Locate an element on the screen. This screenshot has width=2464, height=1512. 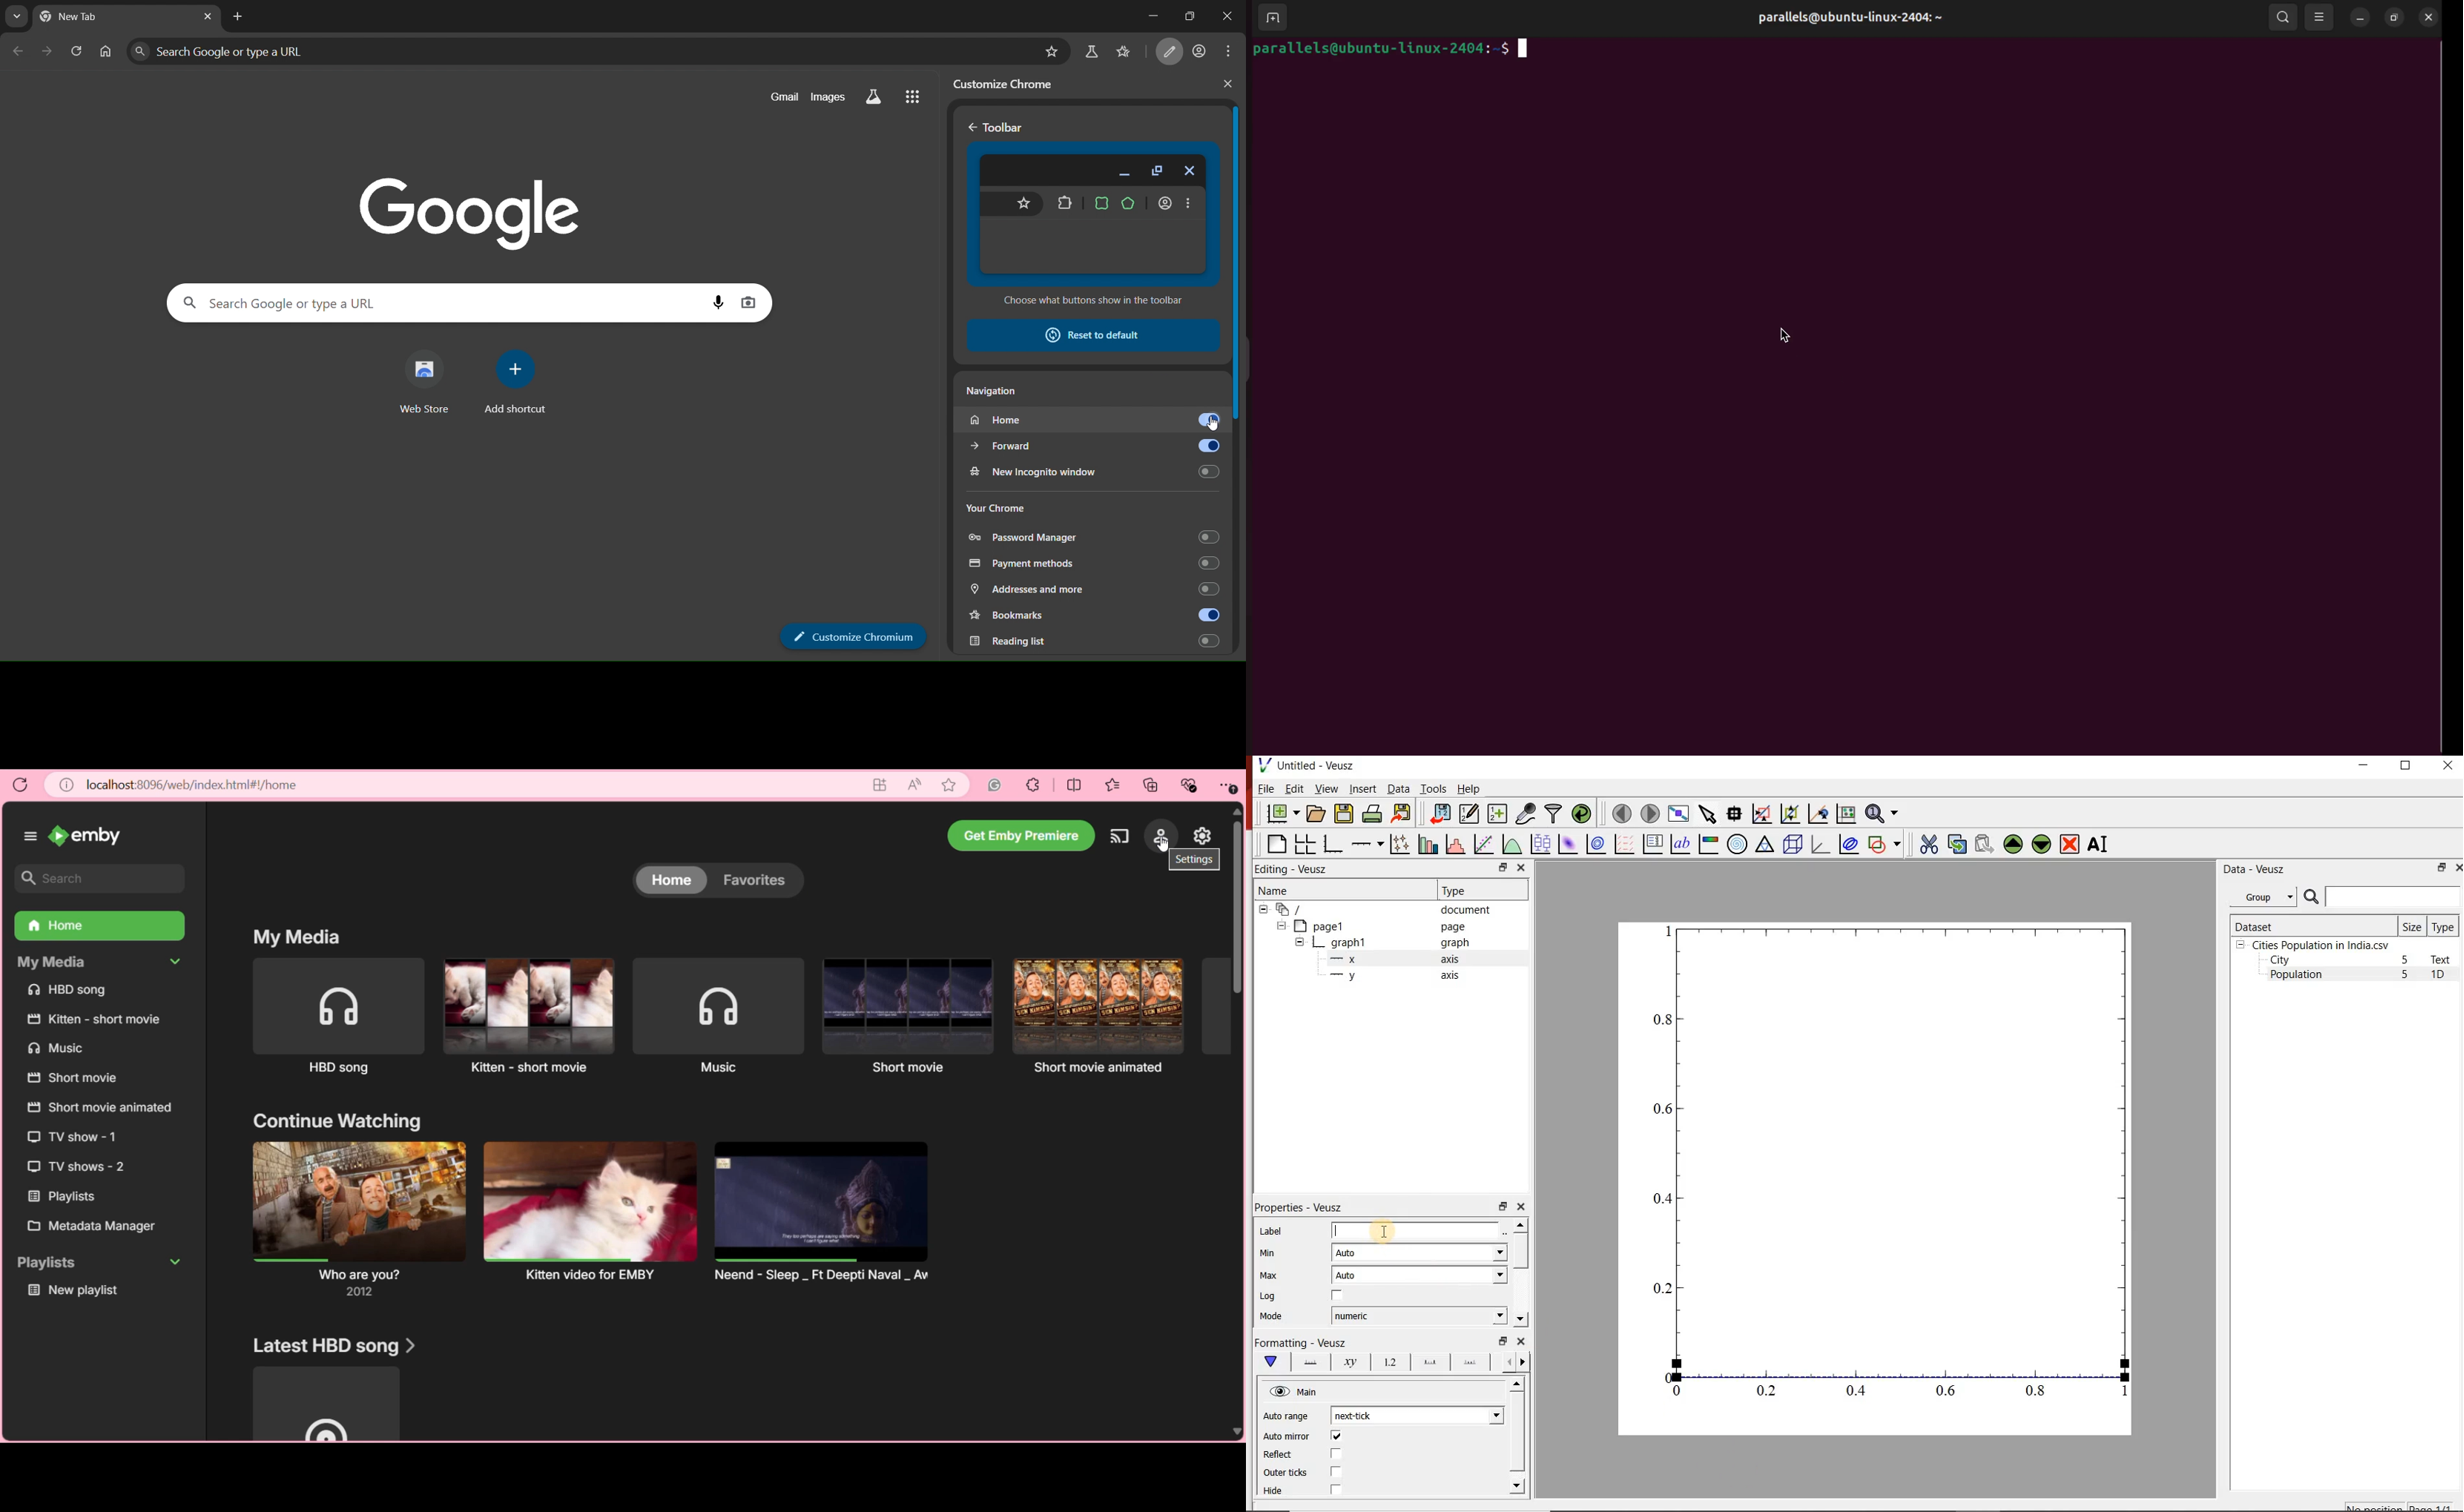
Auto mirror is located at coordinates (1288, 1435).